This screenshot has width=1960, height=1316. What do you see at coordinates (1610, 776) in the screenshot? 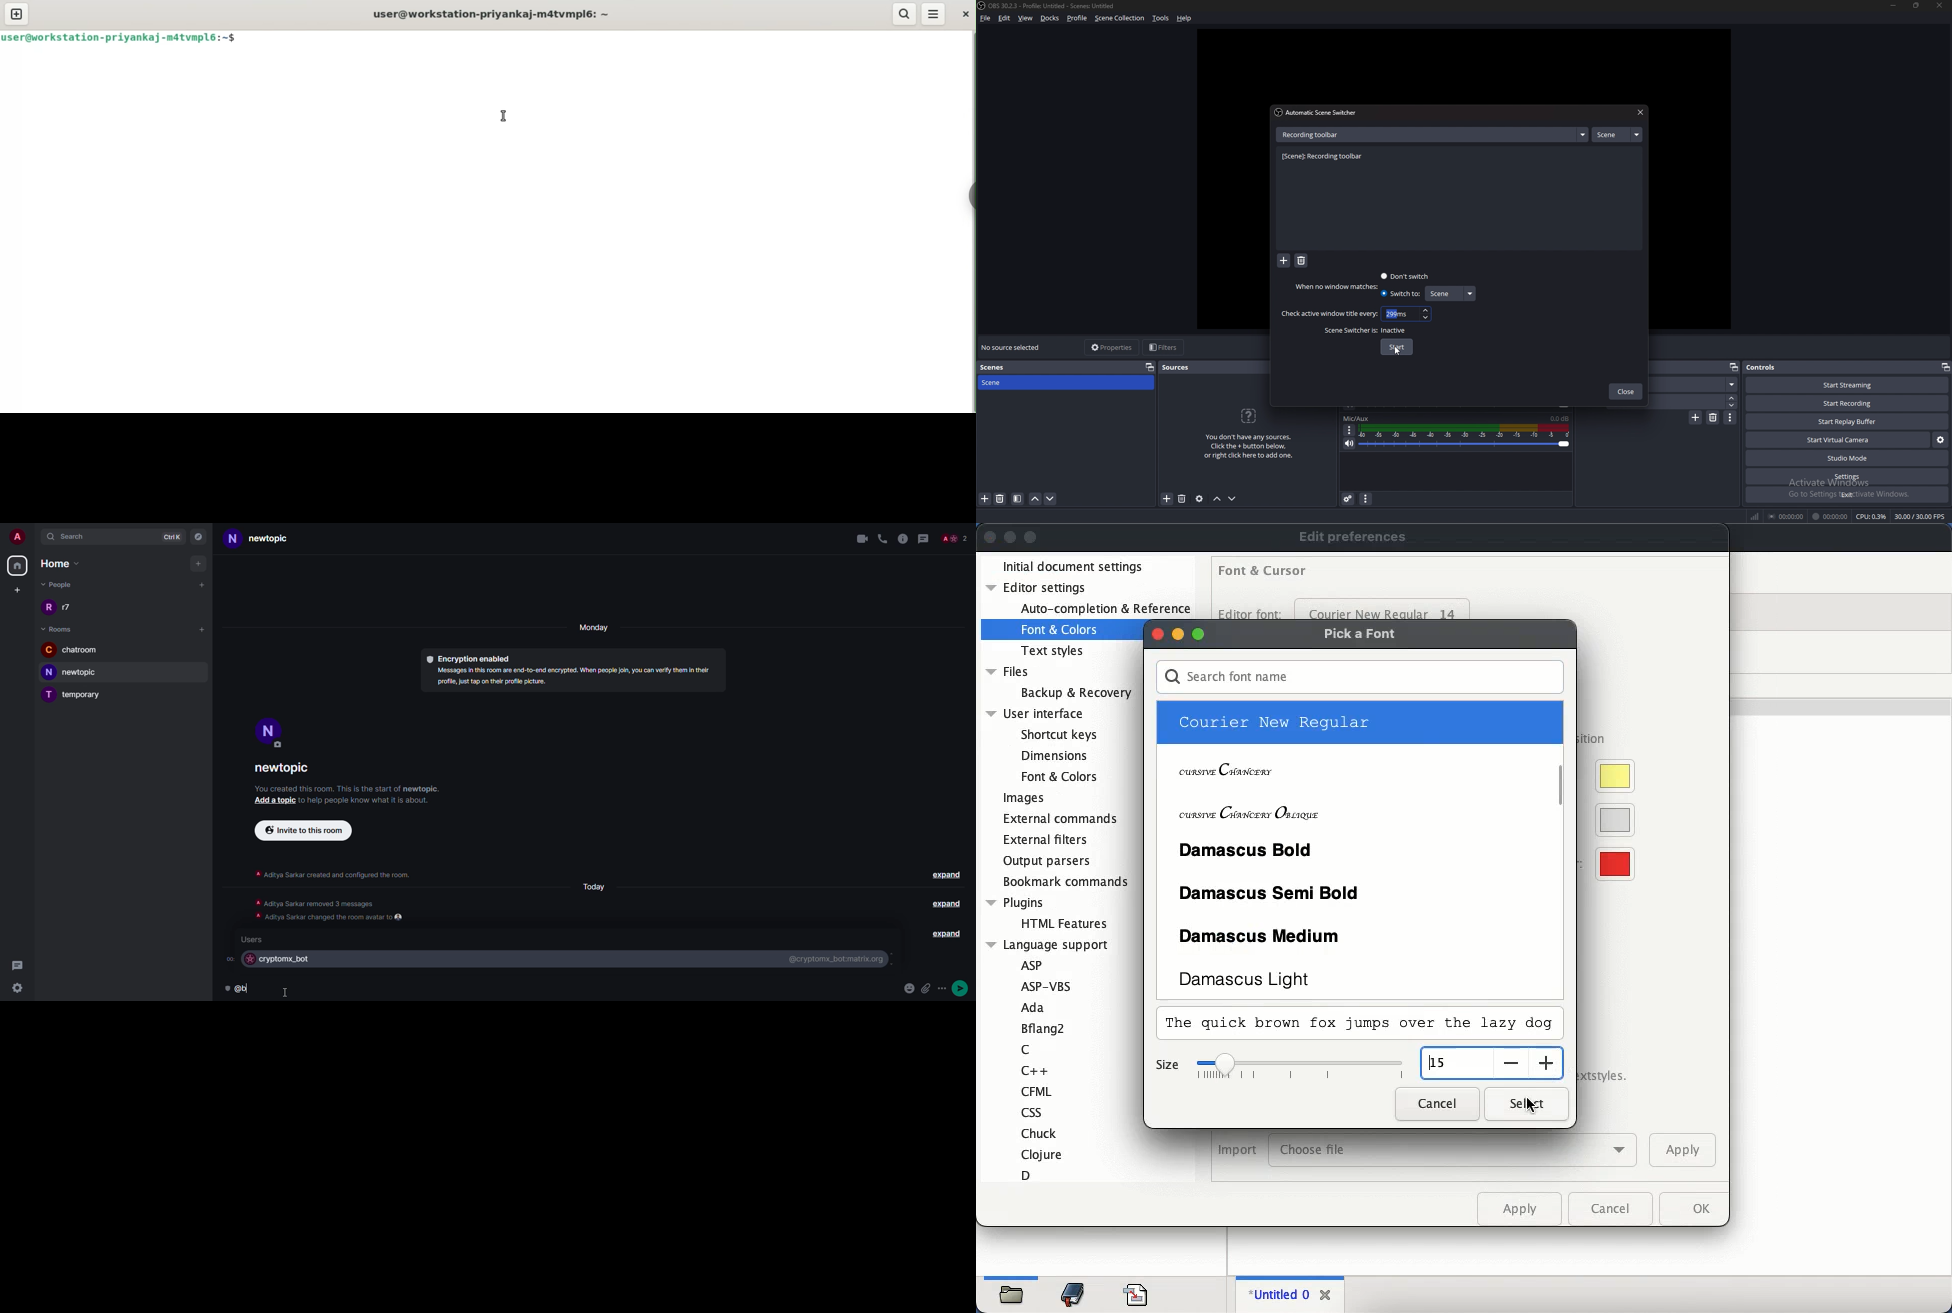
I see `cursor highlight color` at bounding box center [1610, 776].